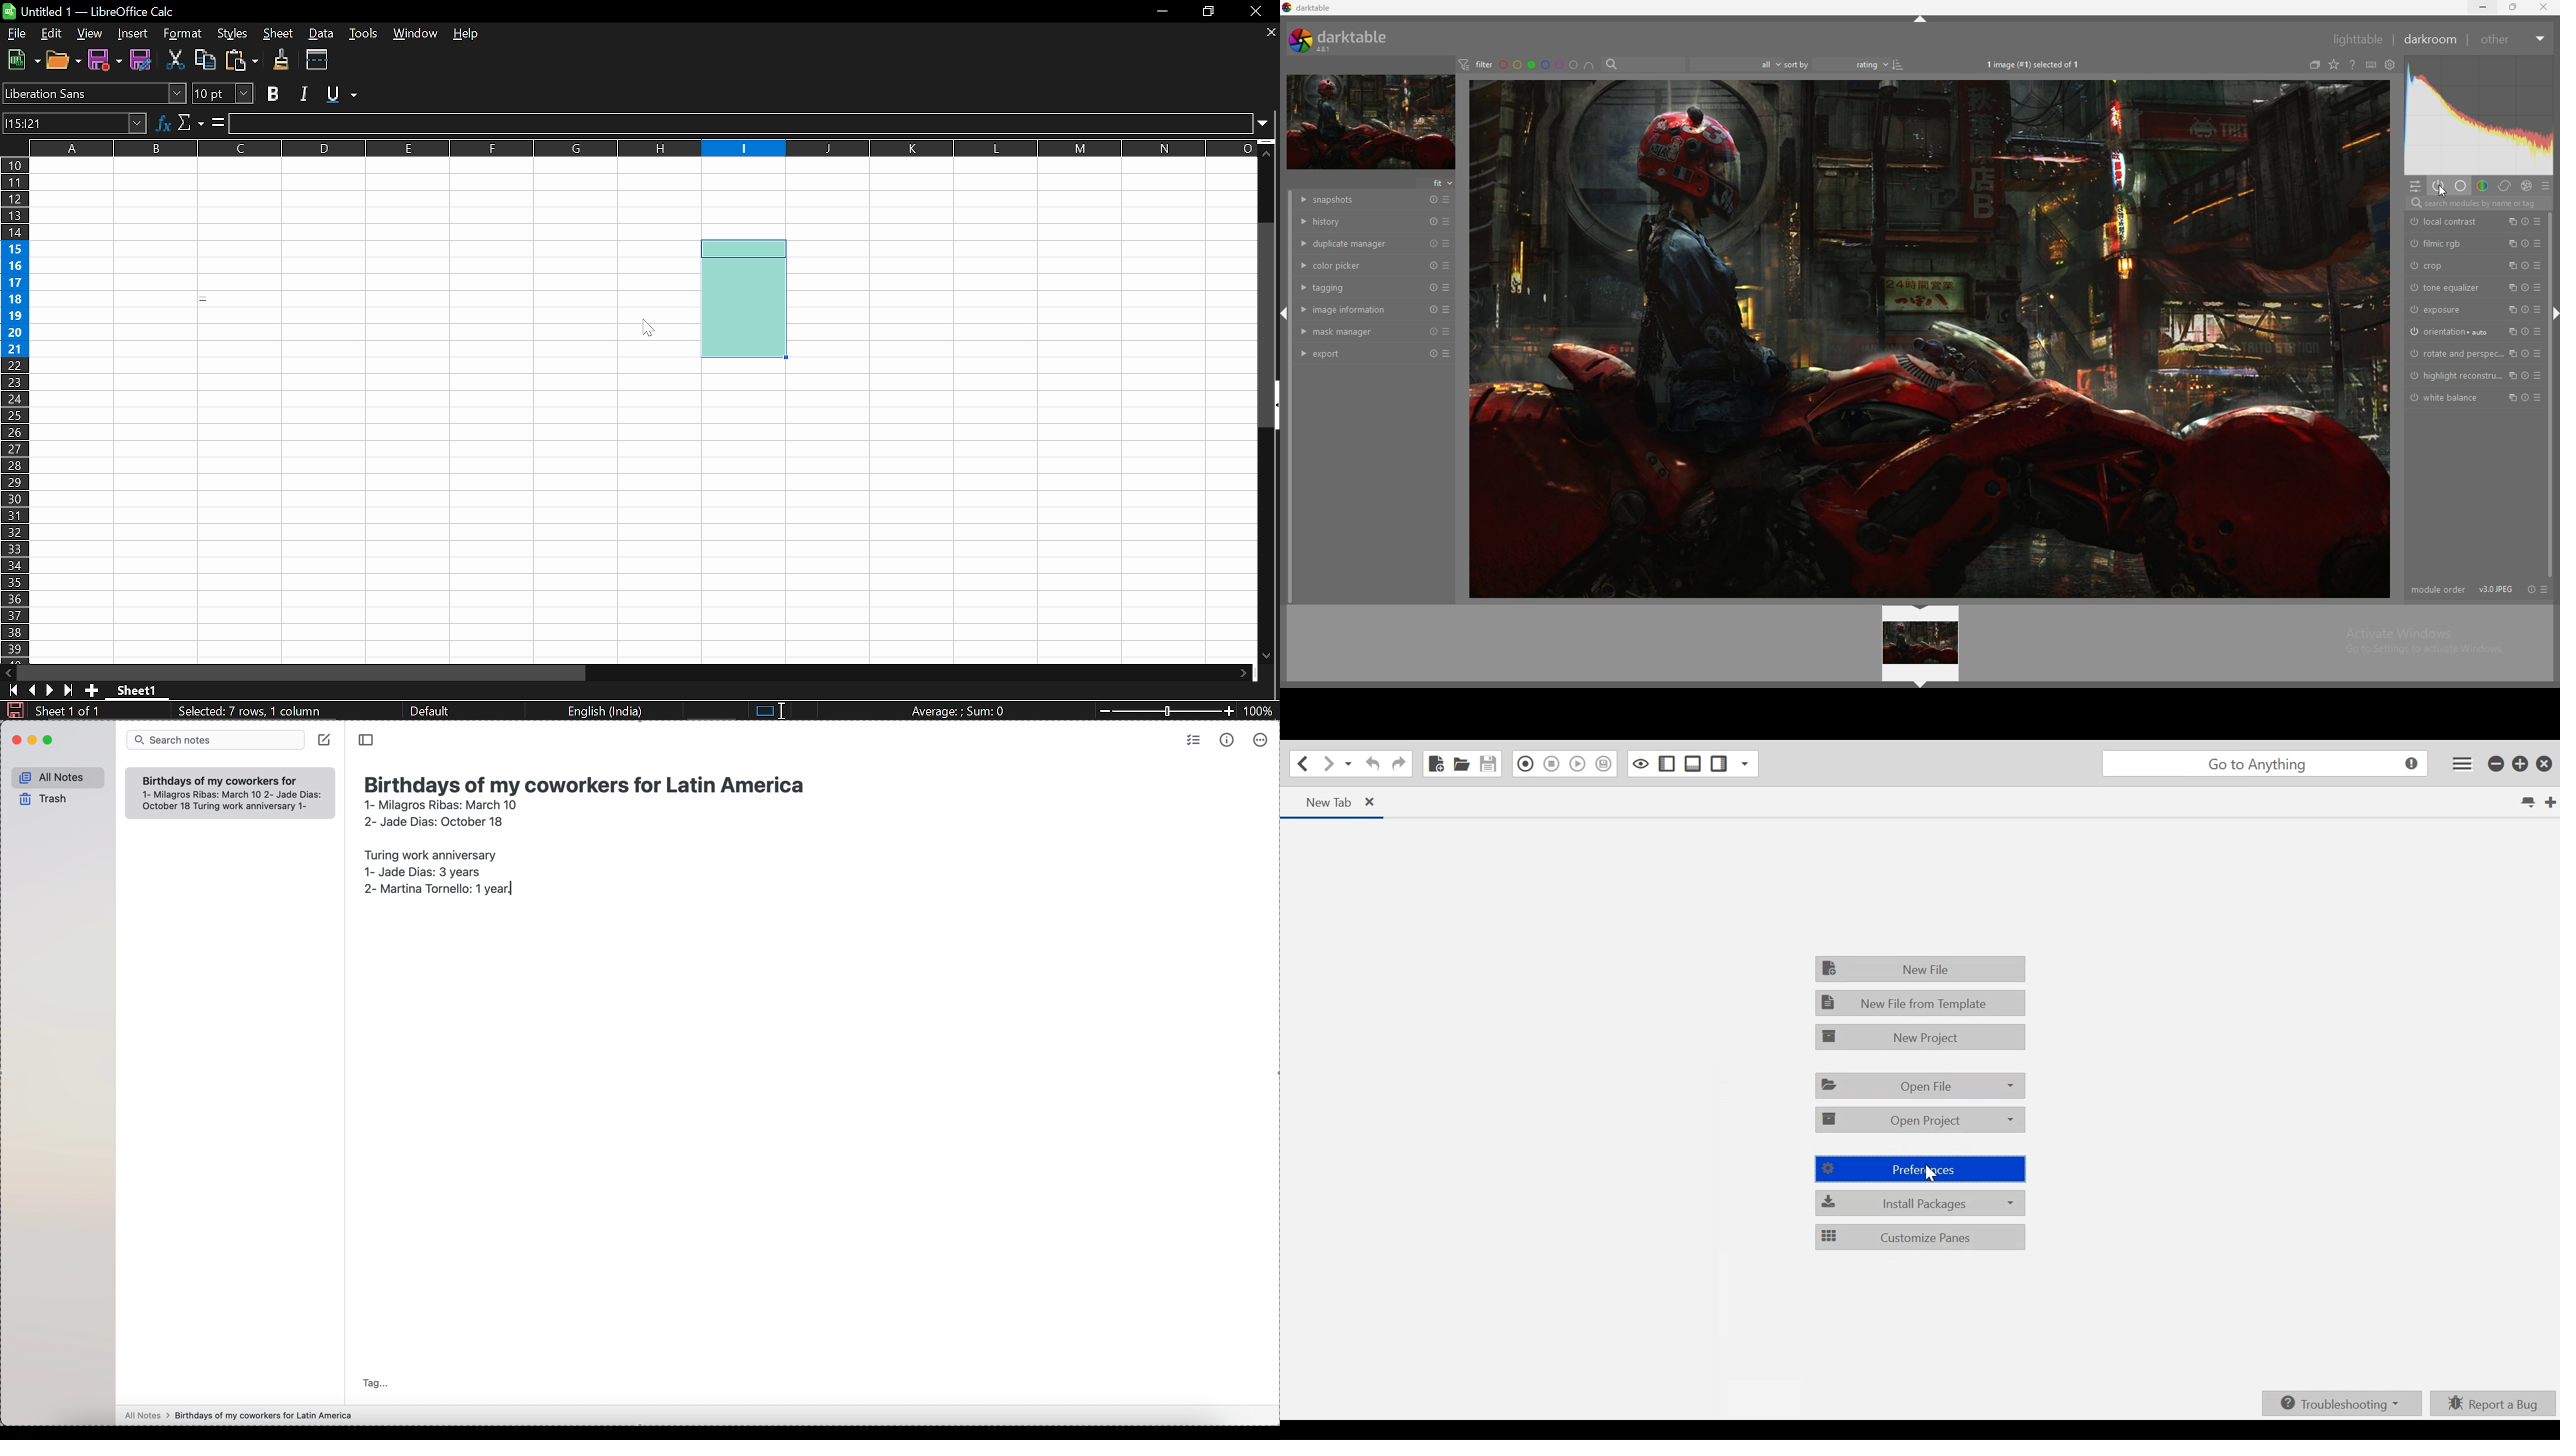 Image resolution: width=2576 pixels, height=1456 pixels. I want to click on version, so click(2497, 589).